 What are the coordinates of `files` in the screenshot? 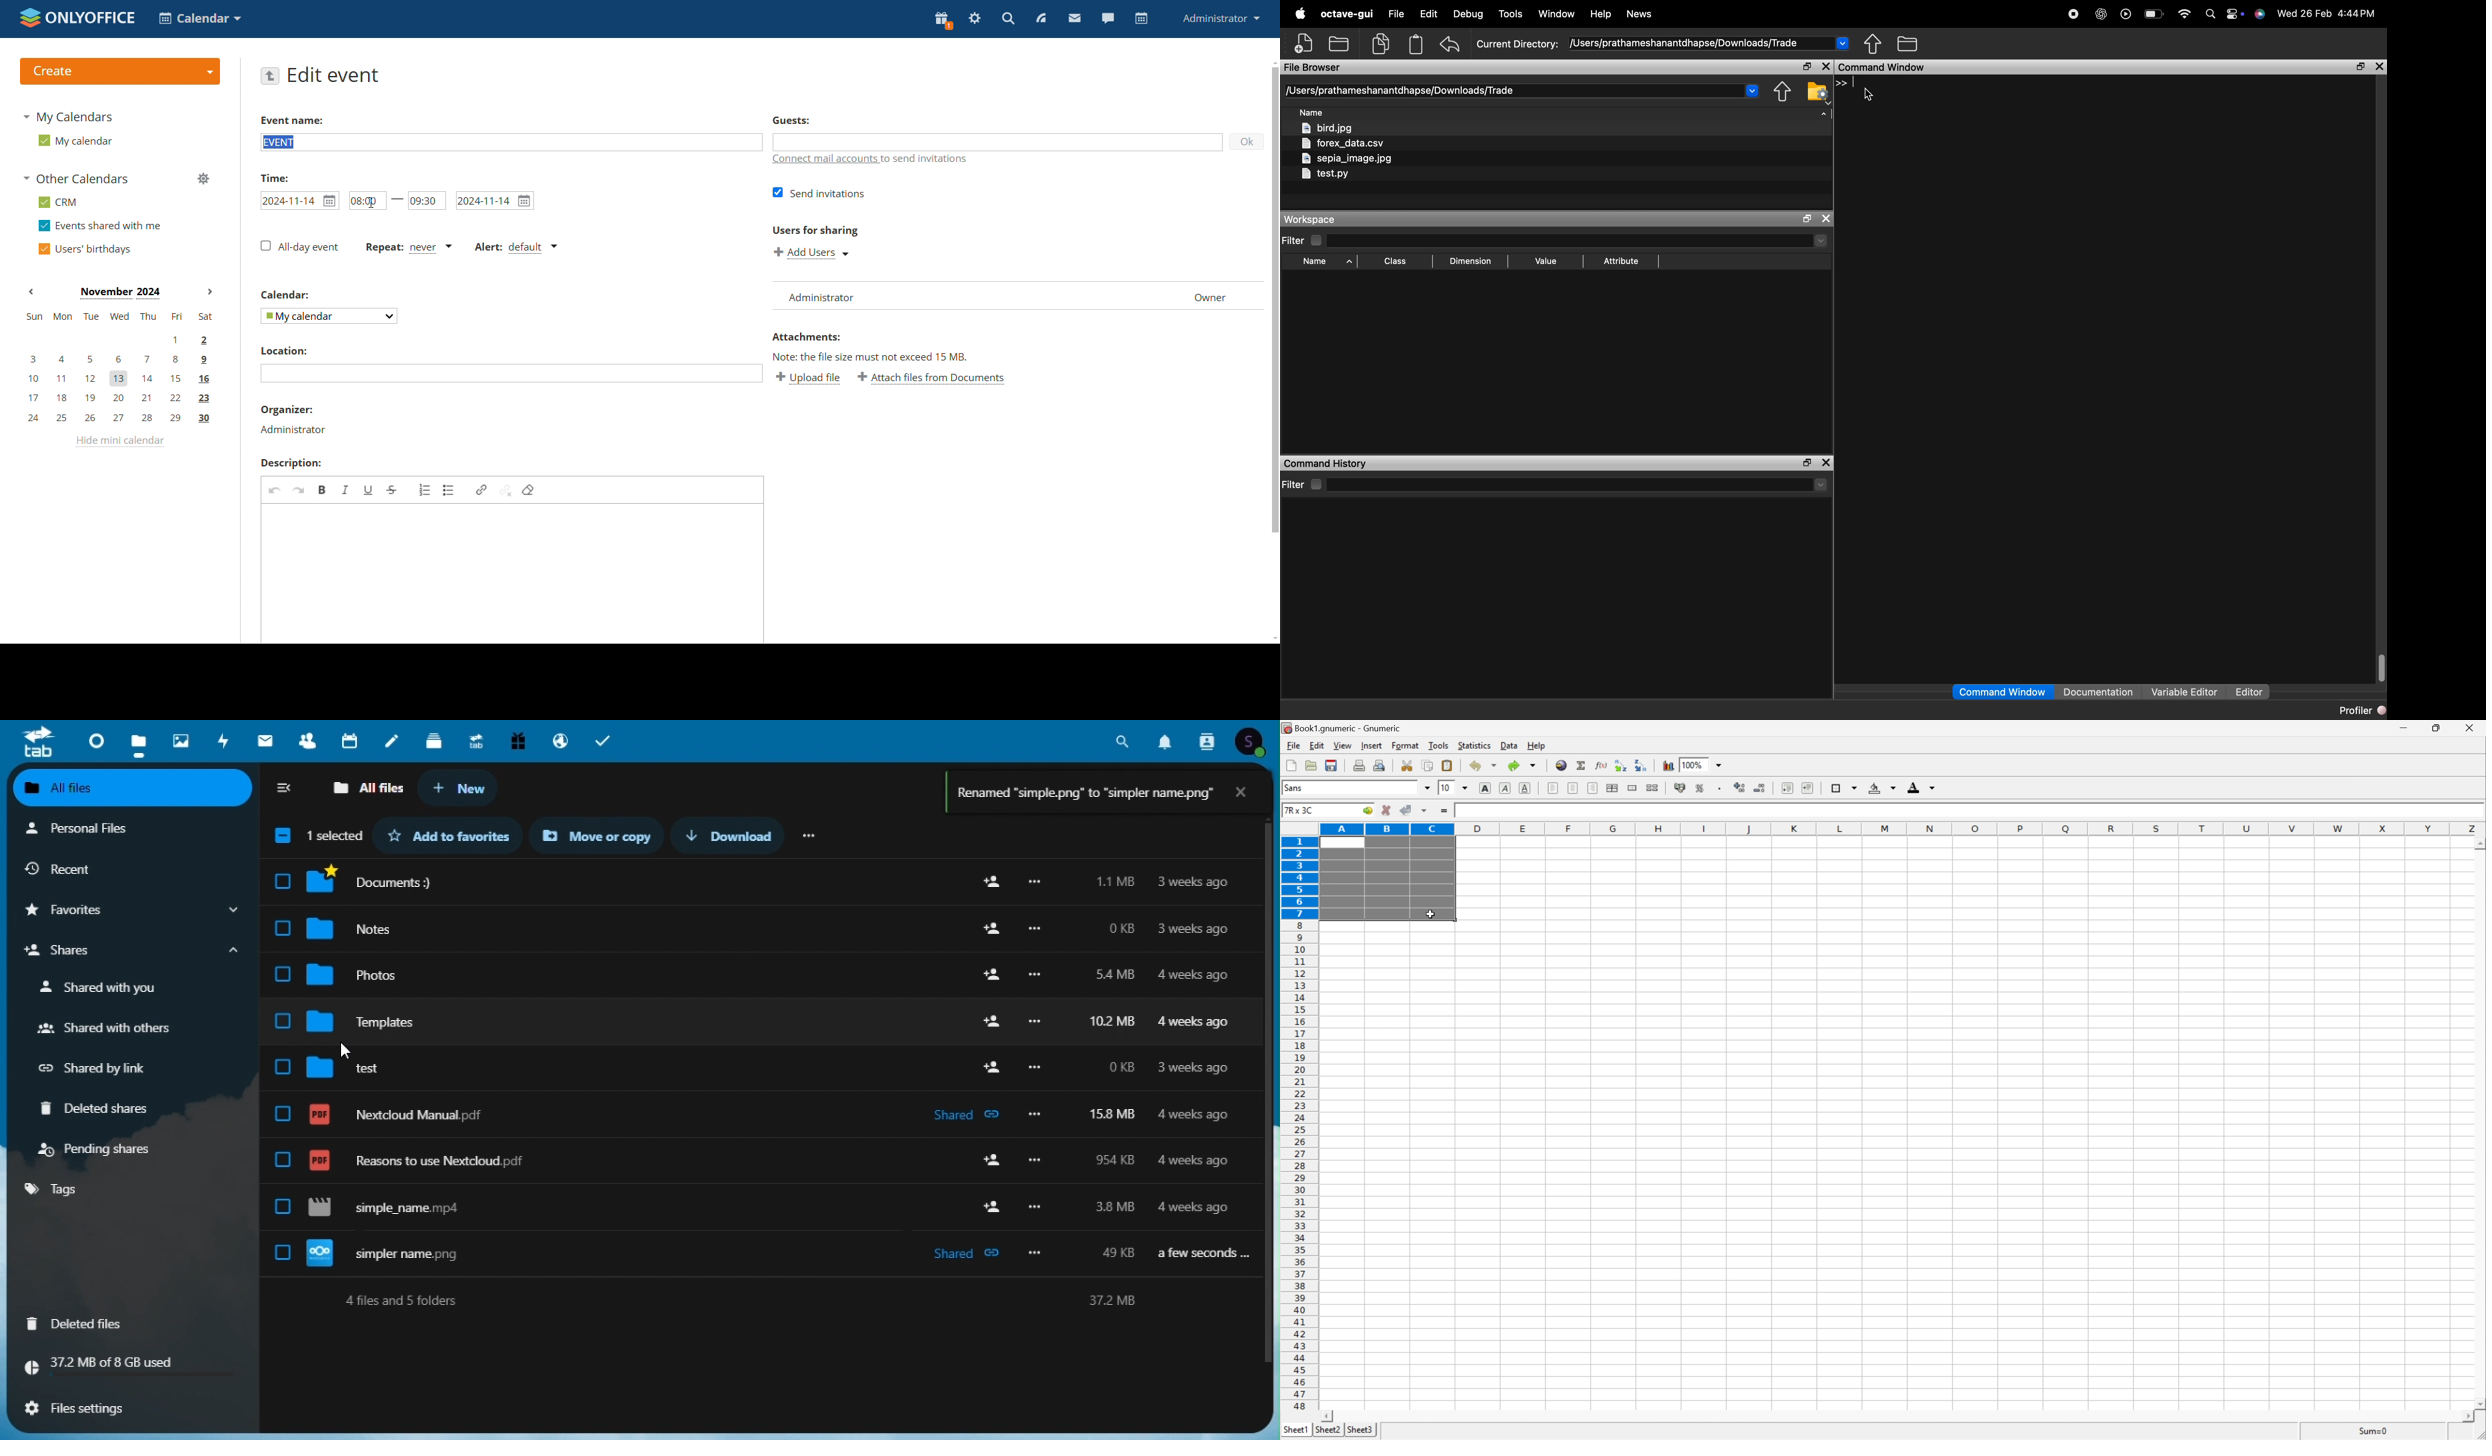 It's located at (136, 739).